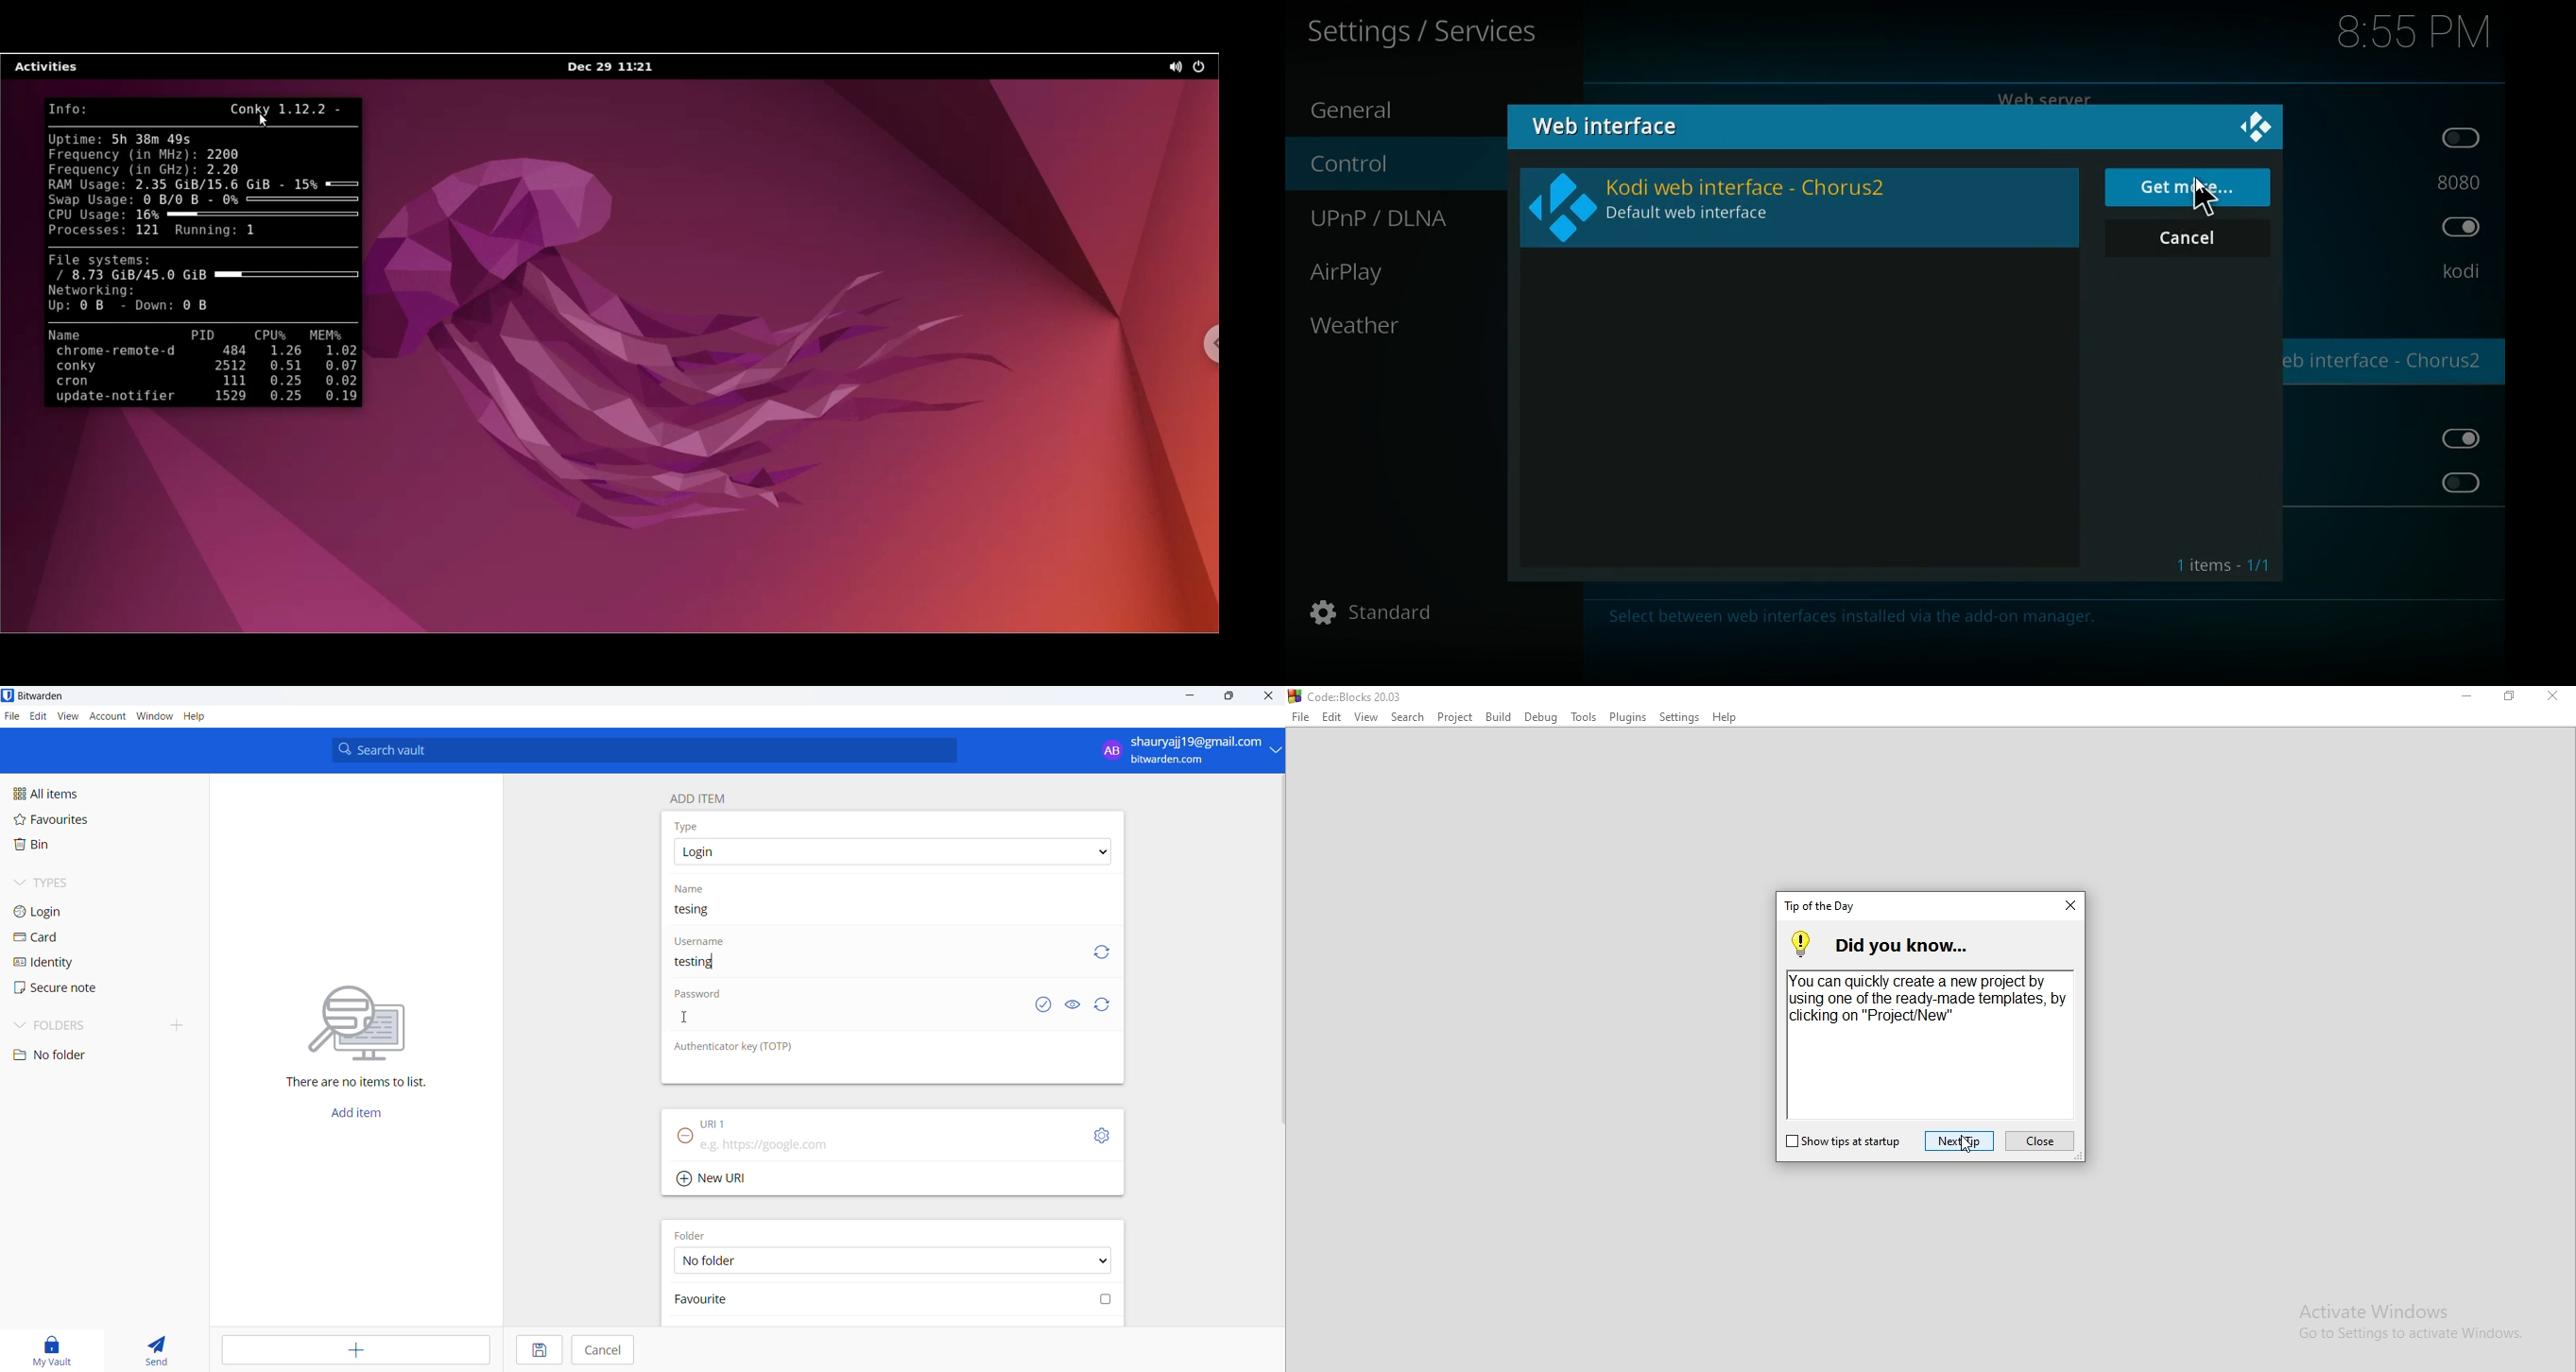  What do you see at coordinates (2463, 138) in the screenshot?
I see `off` at bounding box center [2463, 138].